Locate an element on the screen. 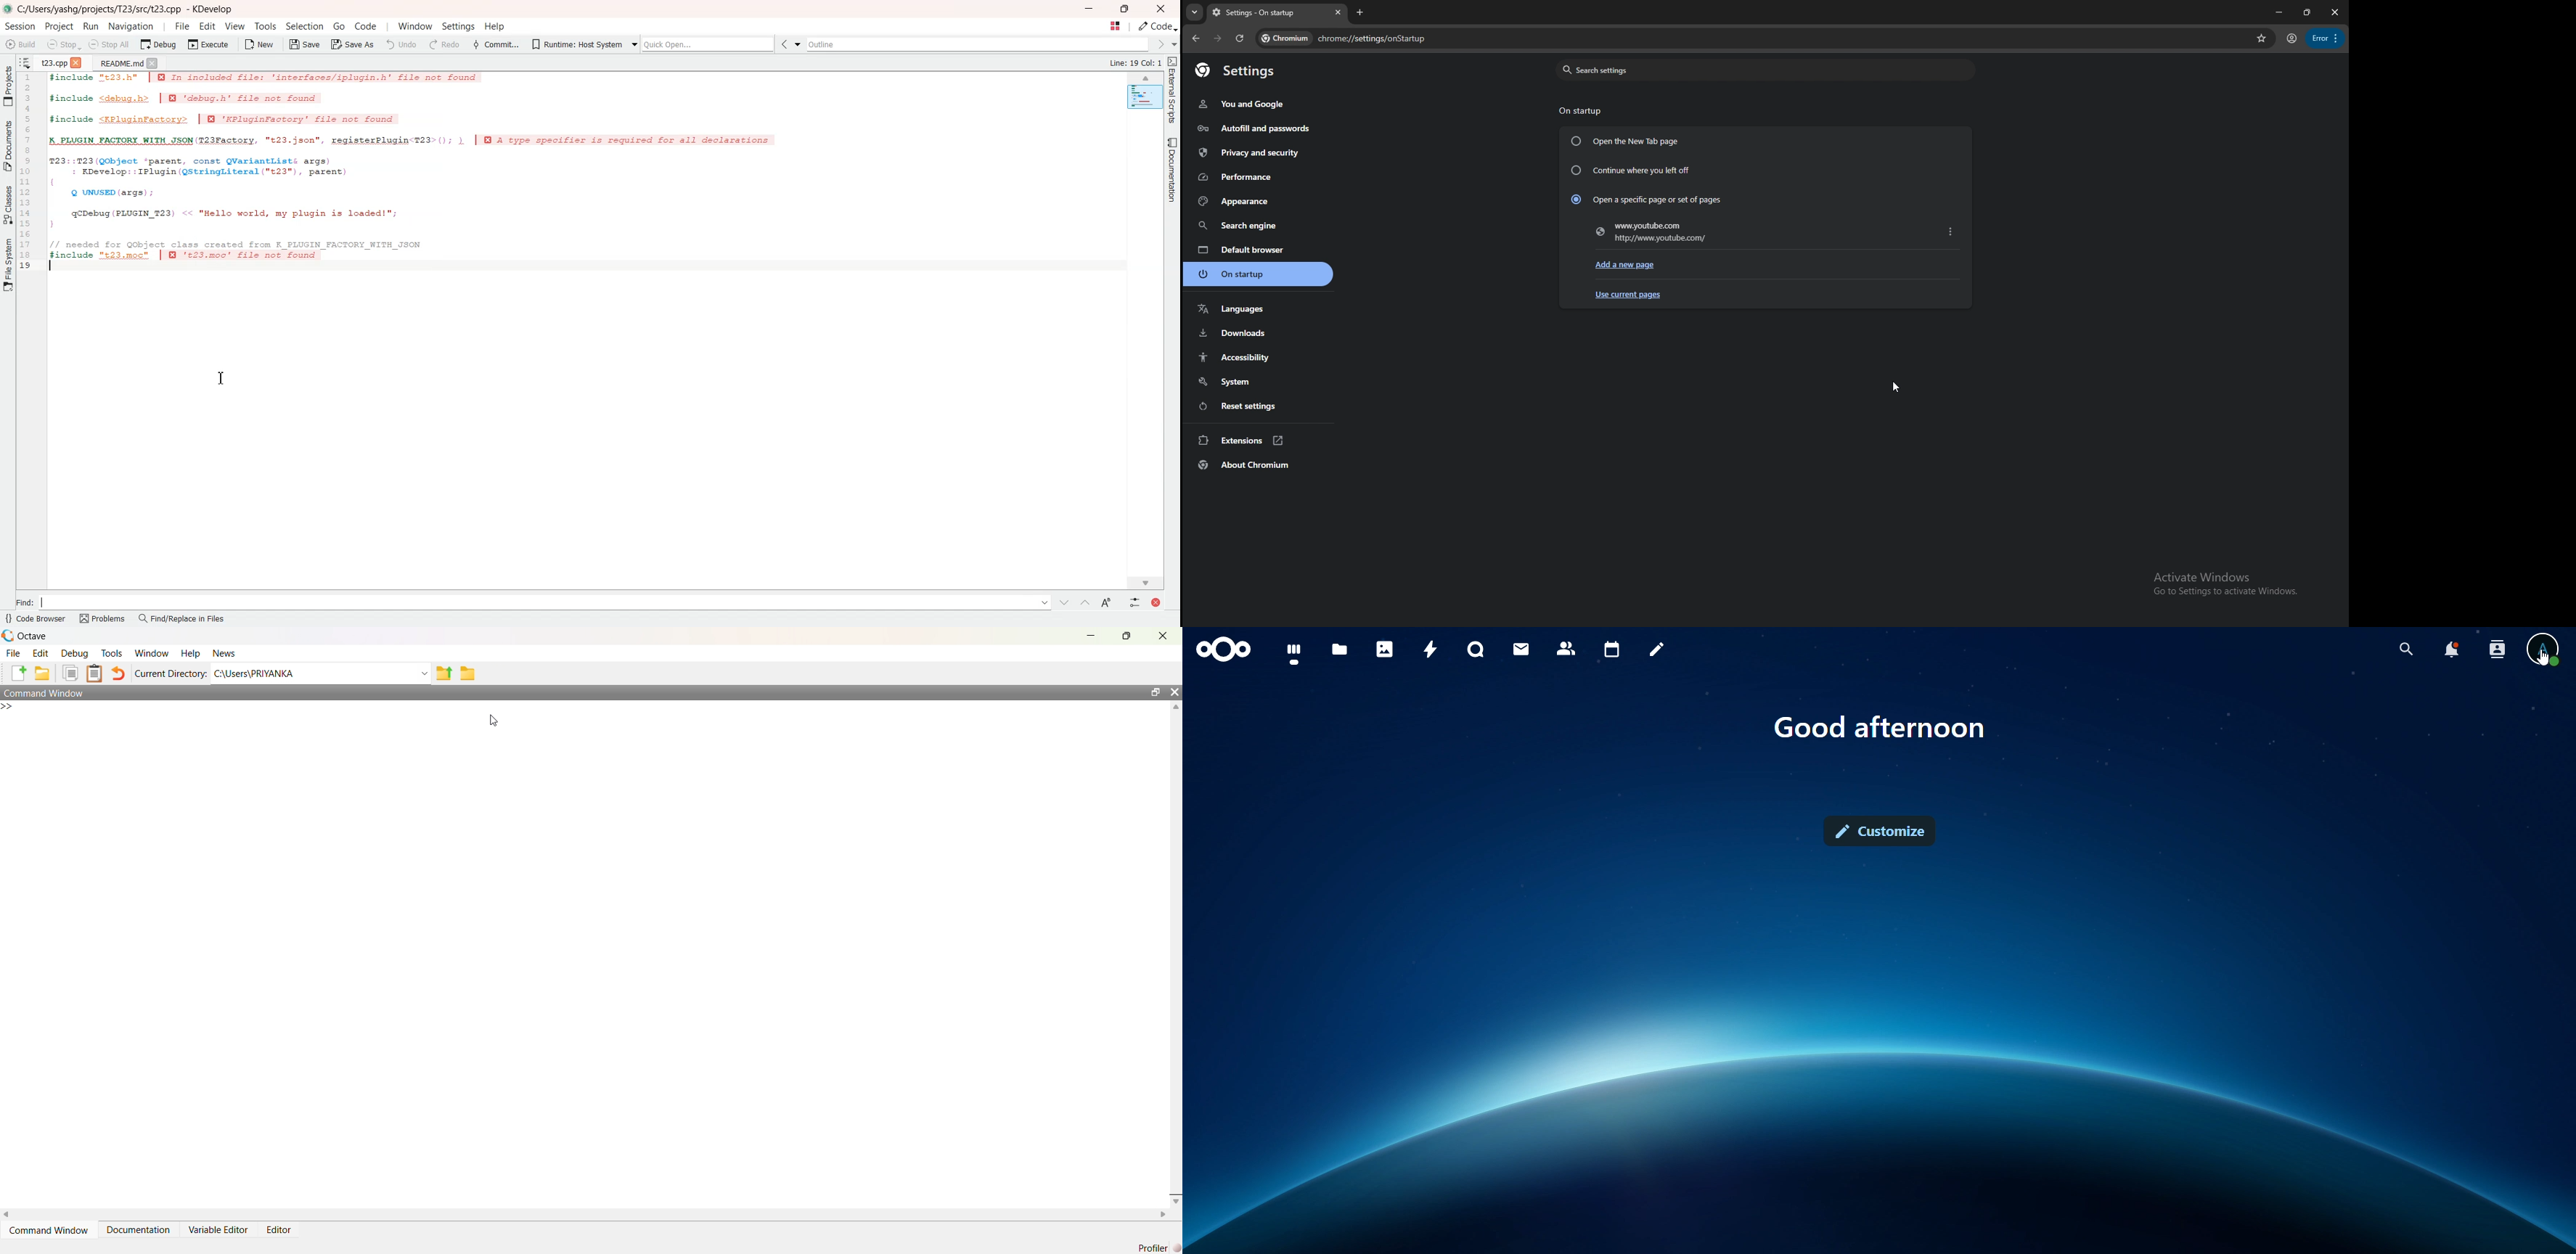  notes is located at coordinates (1656, 650).